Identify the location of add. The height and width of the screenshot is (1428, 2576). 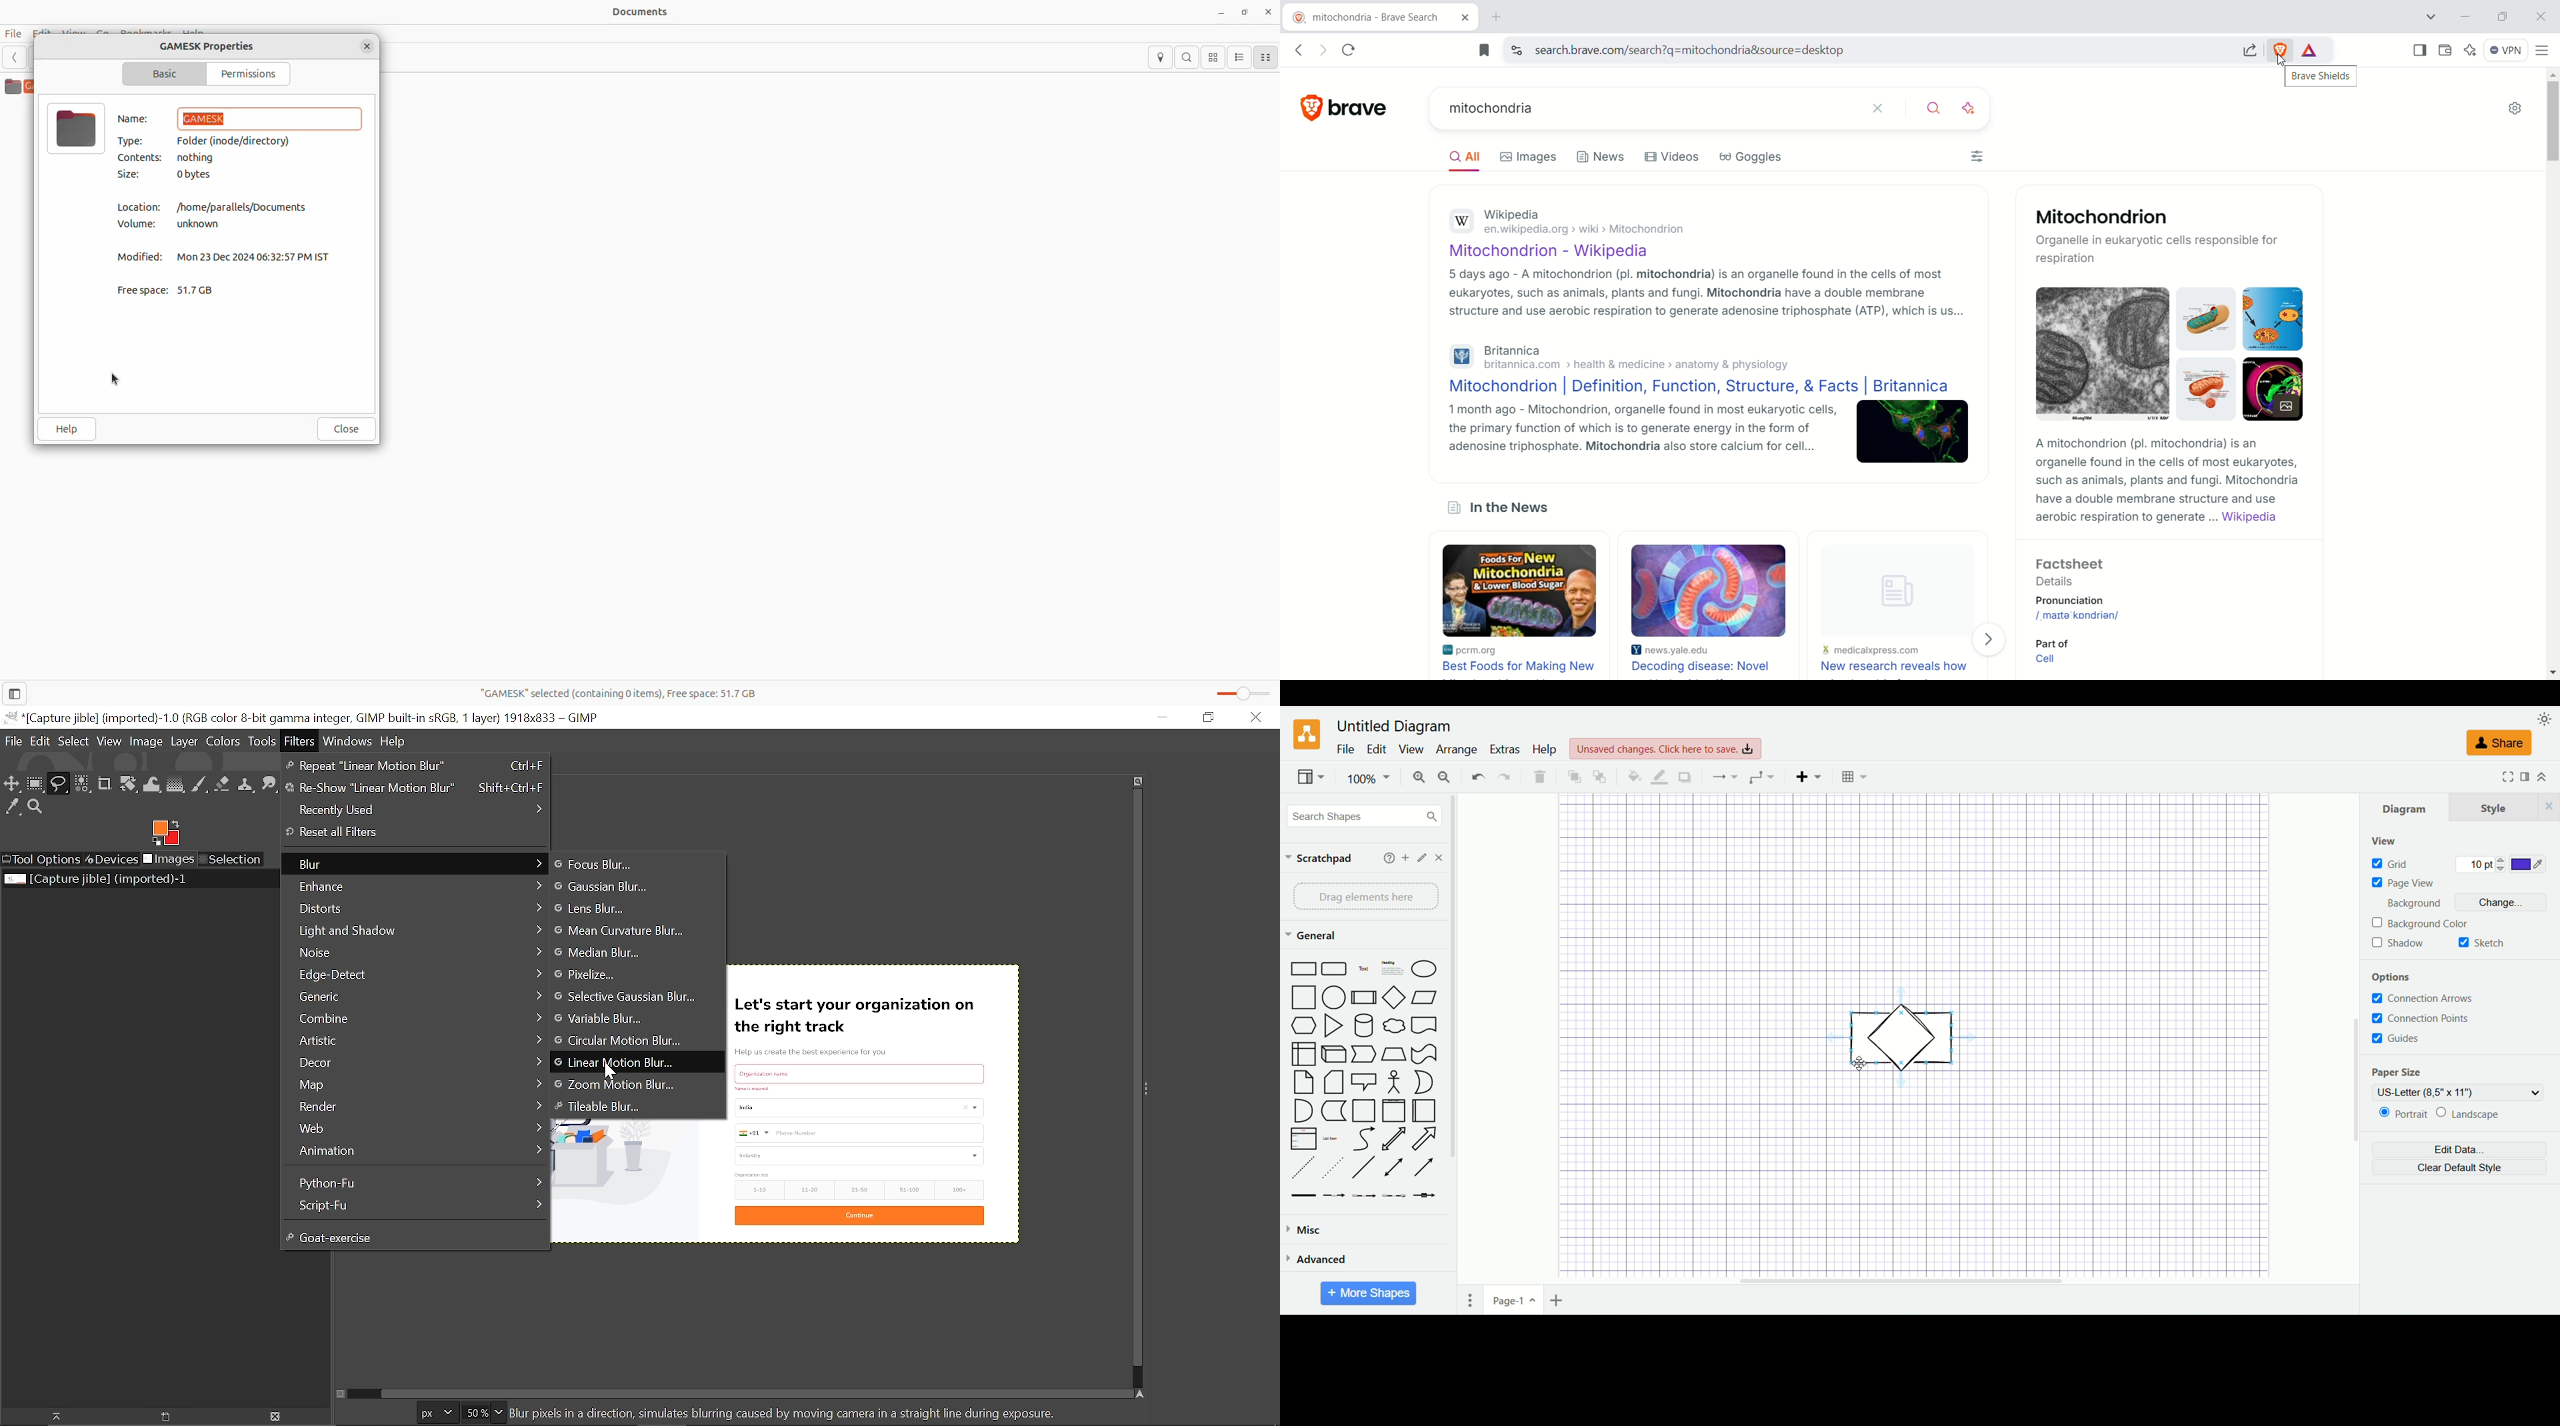
(1403, 858).